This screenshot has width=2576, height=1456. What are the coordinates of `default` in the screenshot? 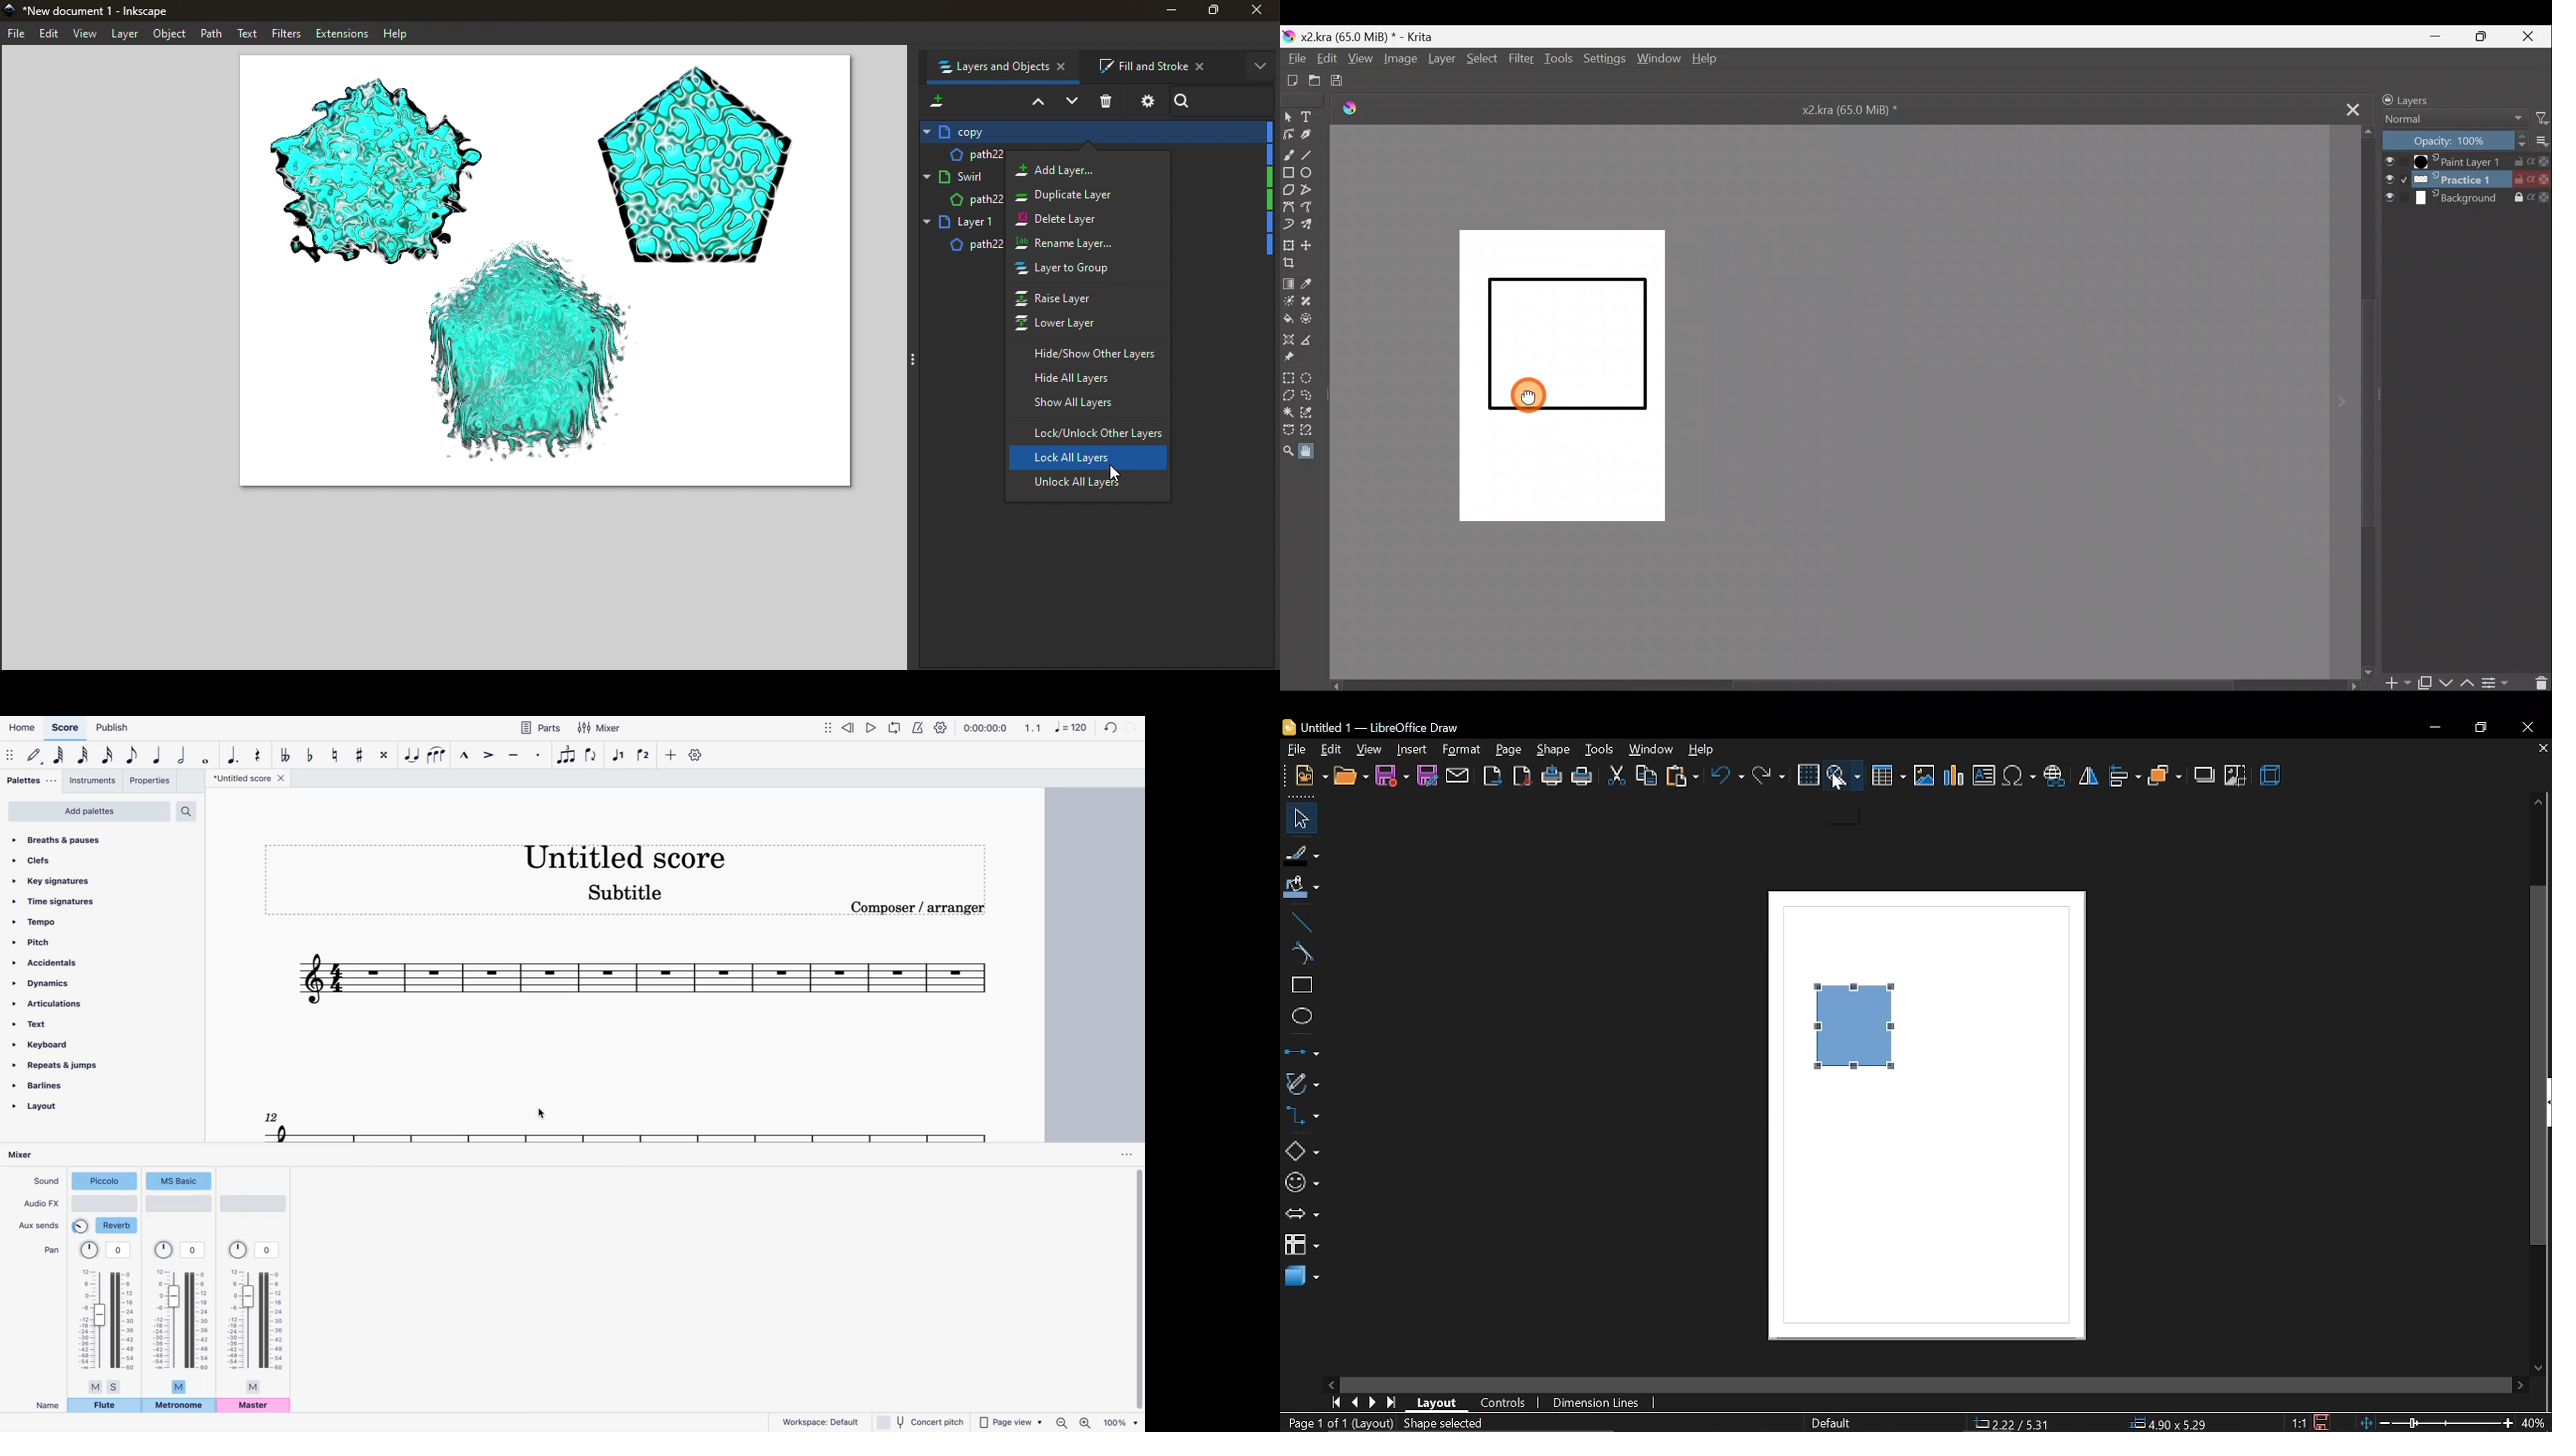 It's located at (35, 756).